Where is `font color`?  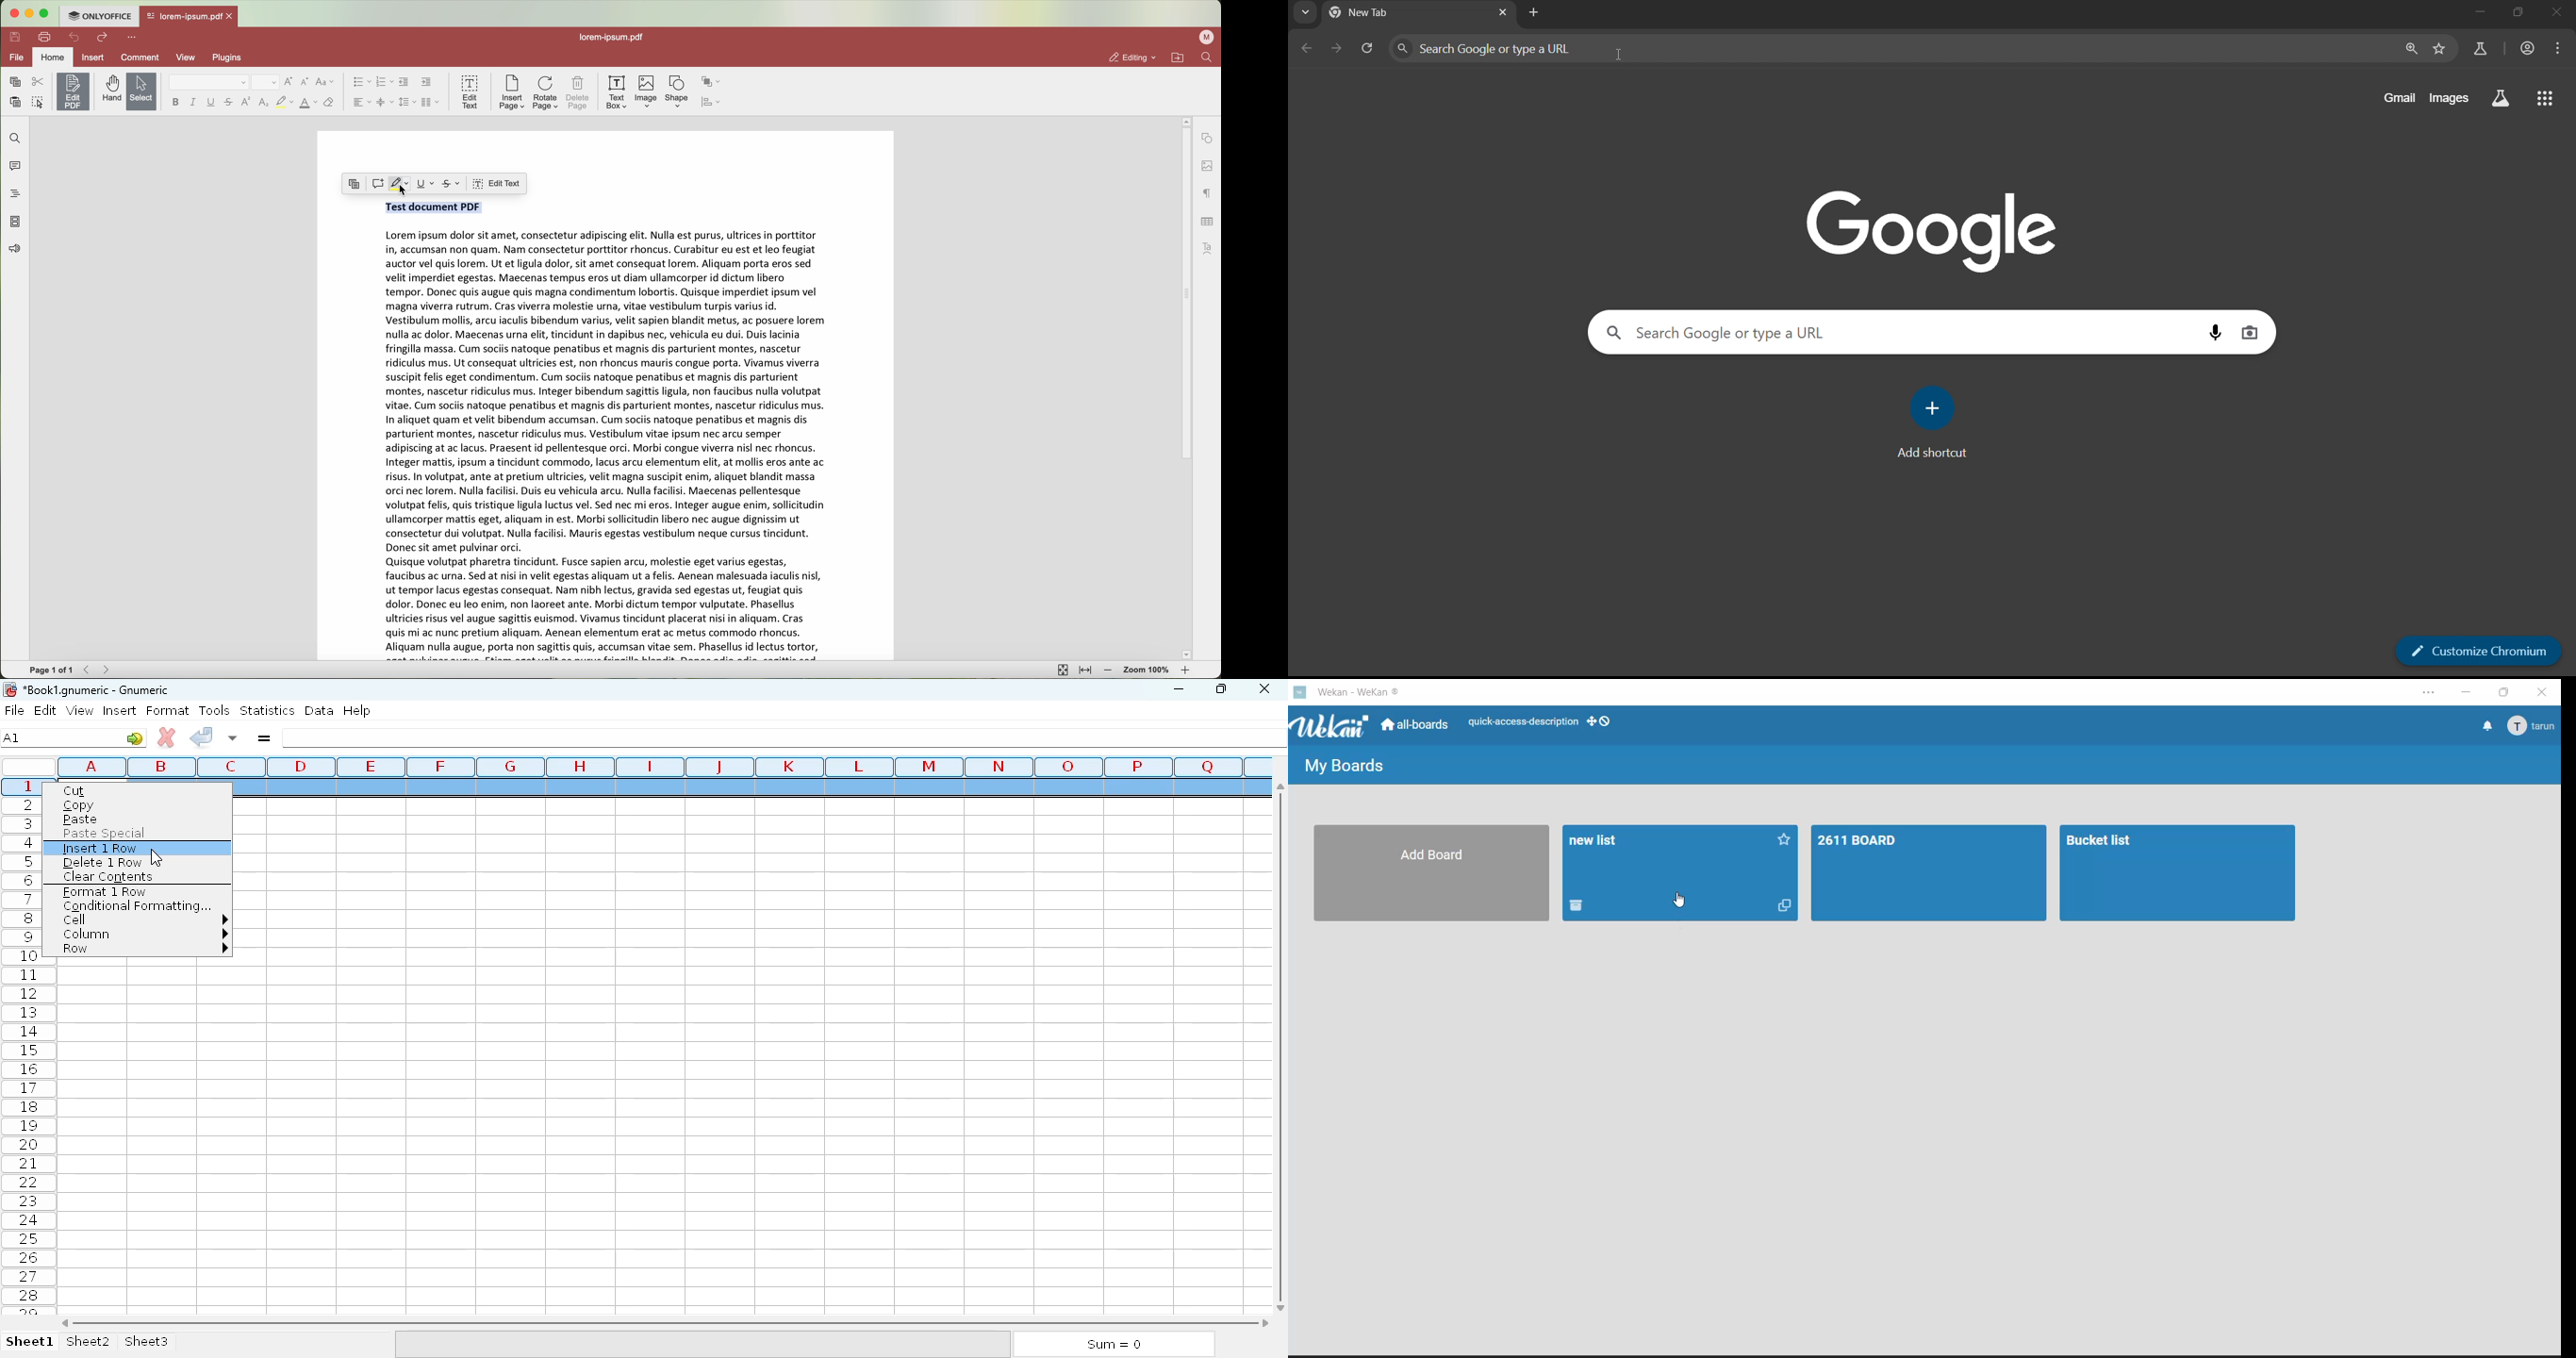
font color is located at coordinates (306, 102).